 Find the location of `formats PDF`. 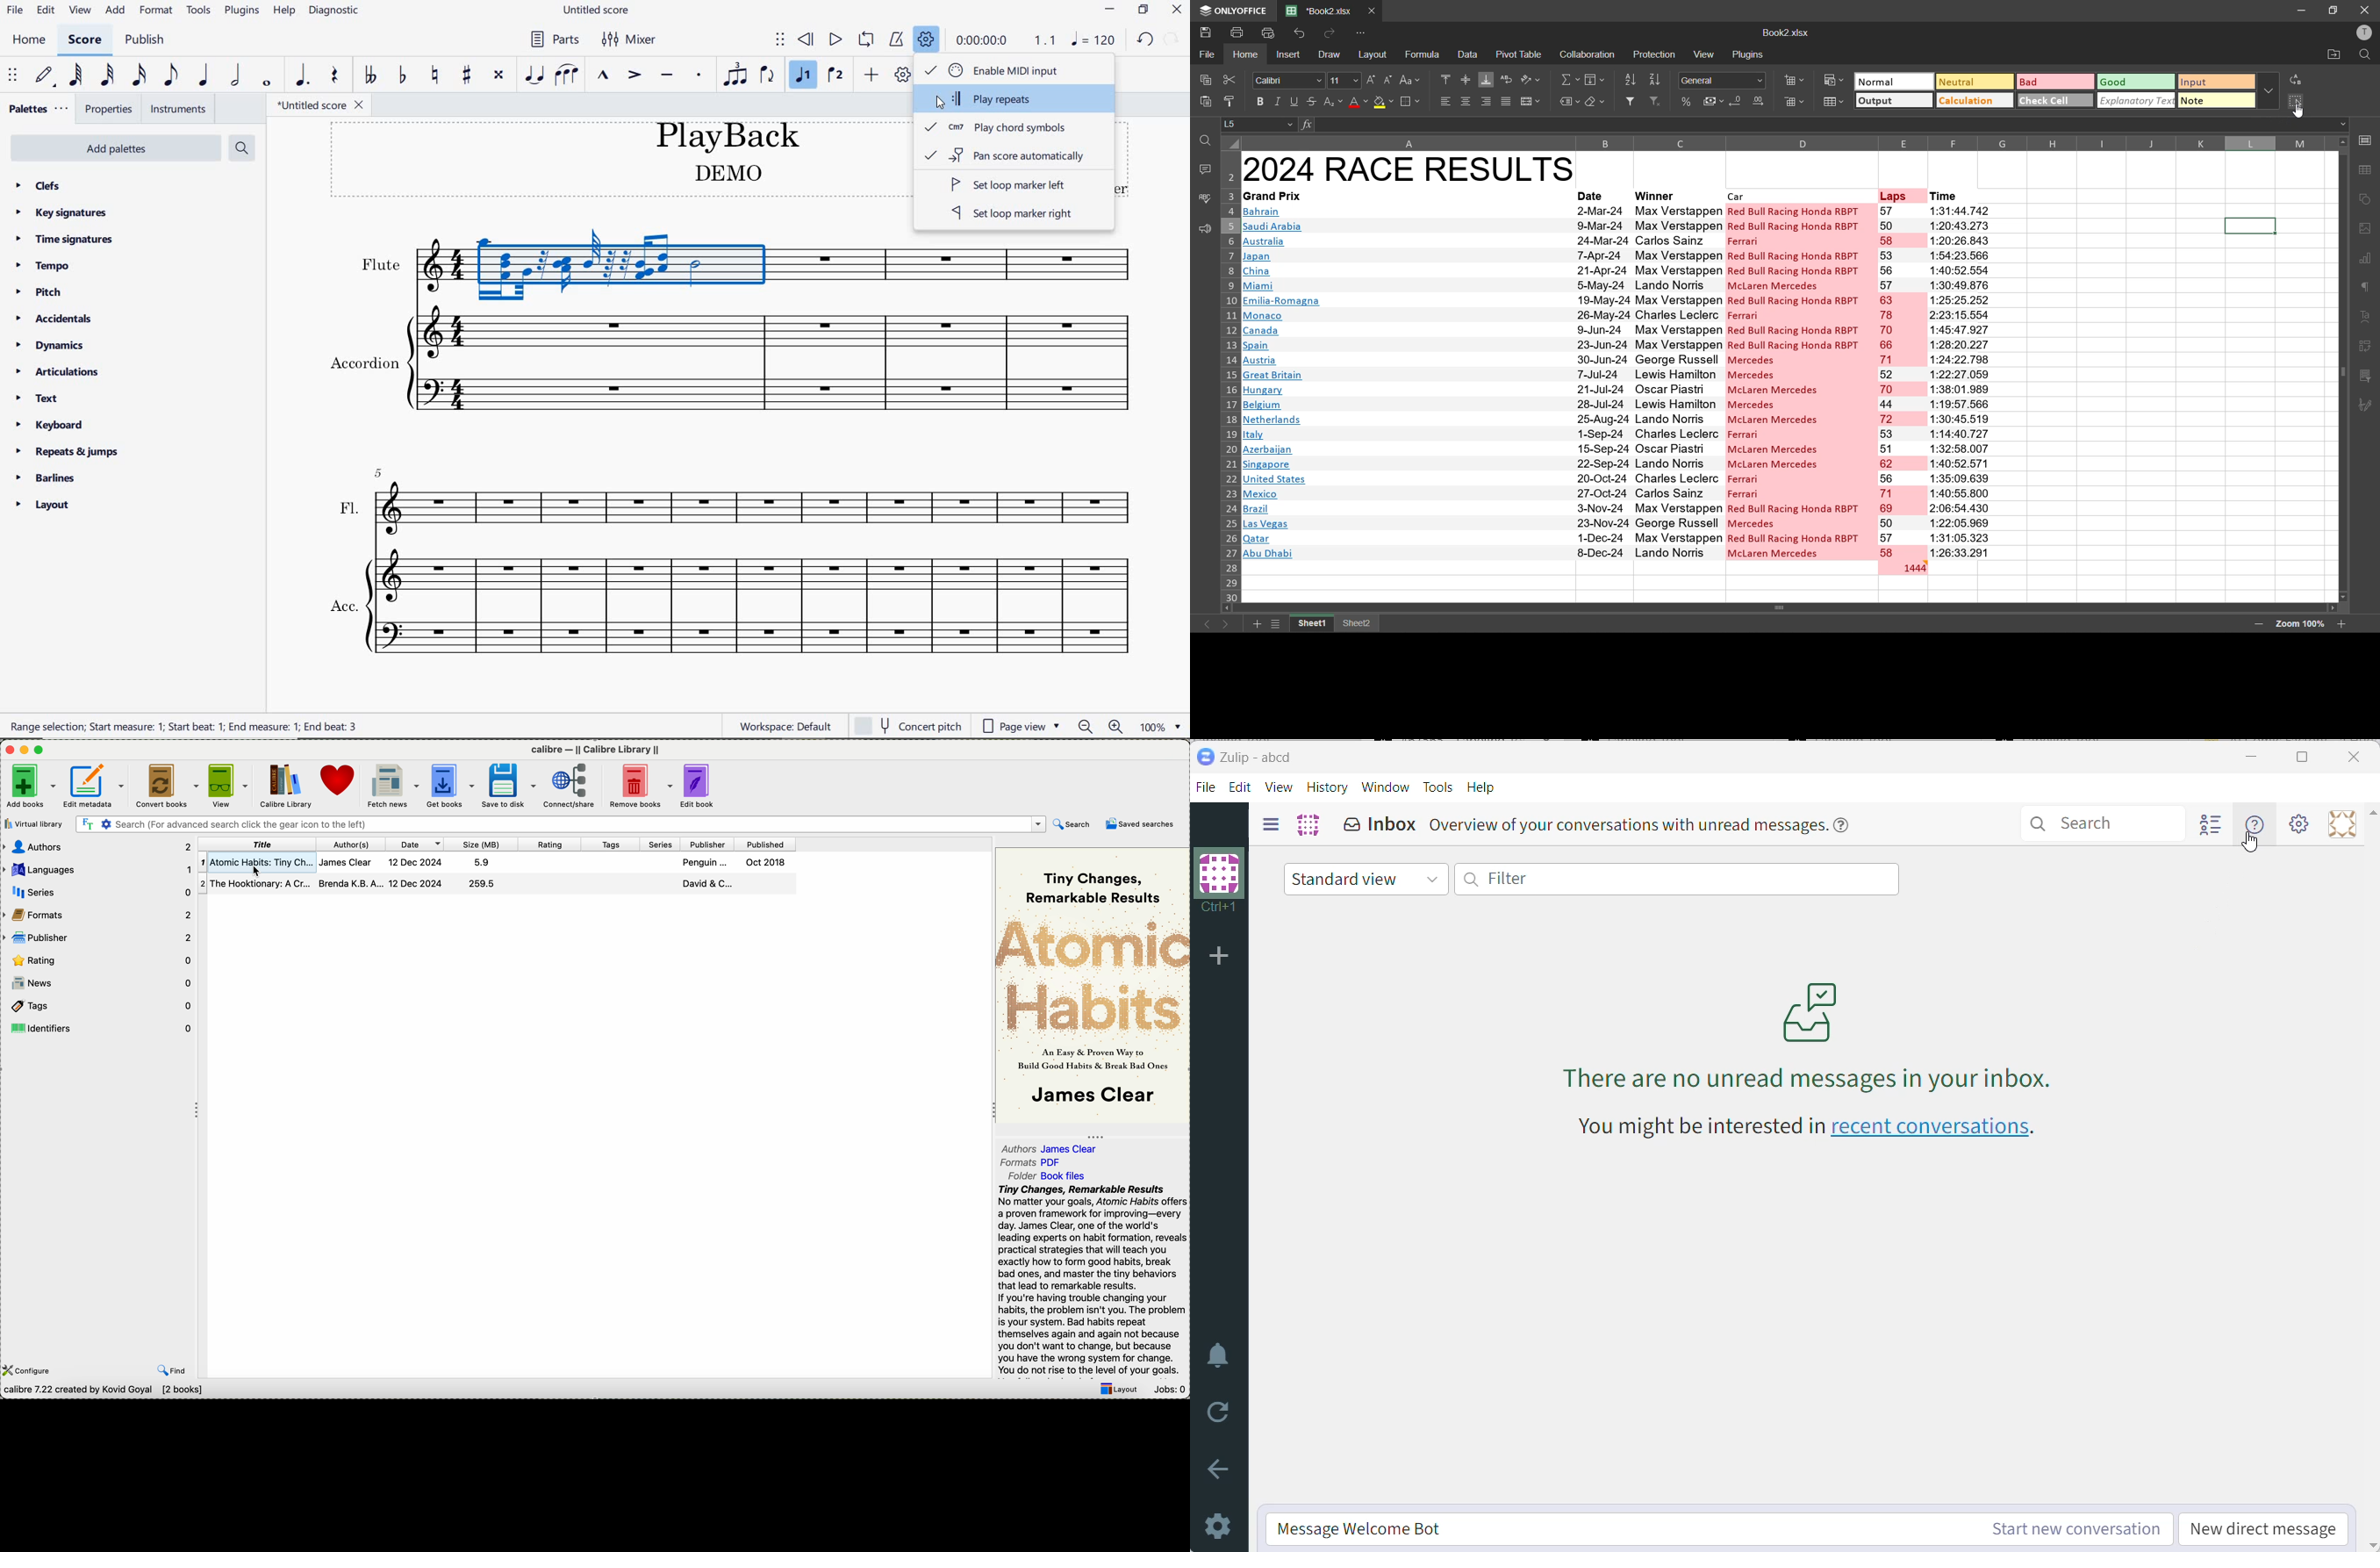

formats PDF is located at coordinates (1031, 1162).